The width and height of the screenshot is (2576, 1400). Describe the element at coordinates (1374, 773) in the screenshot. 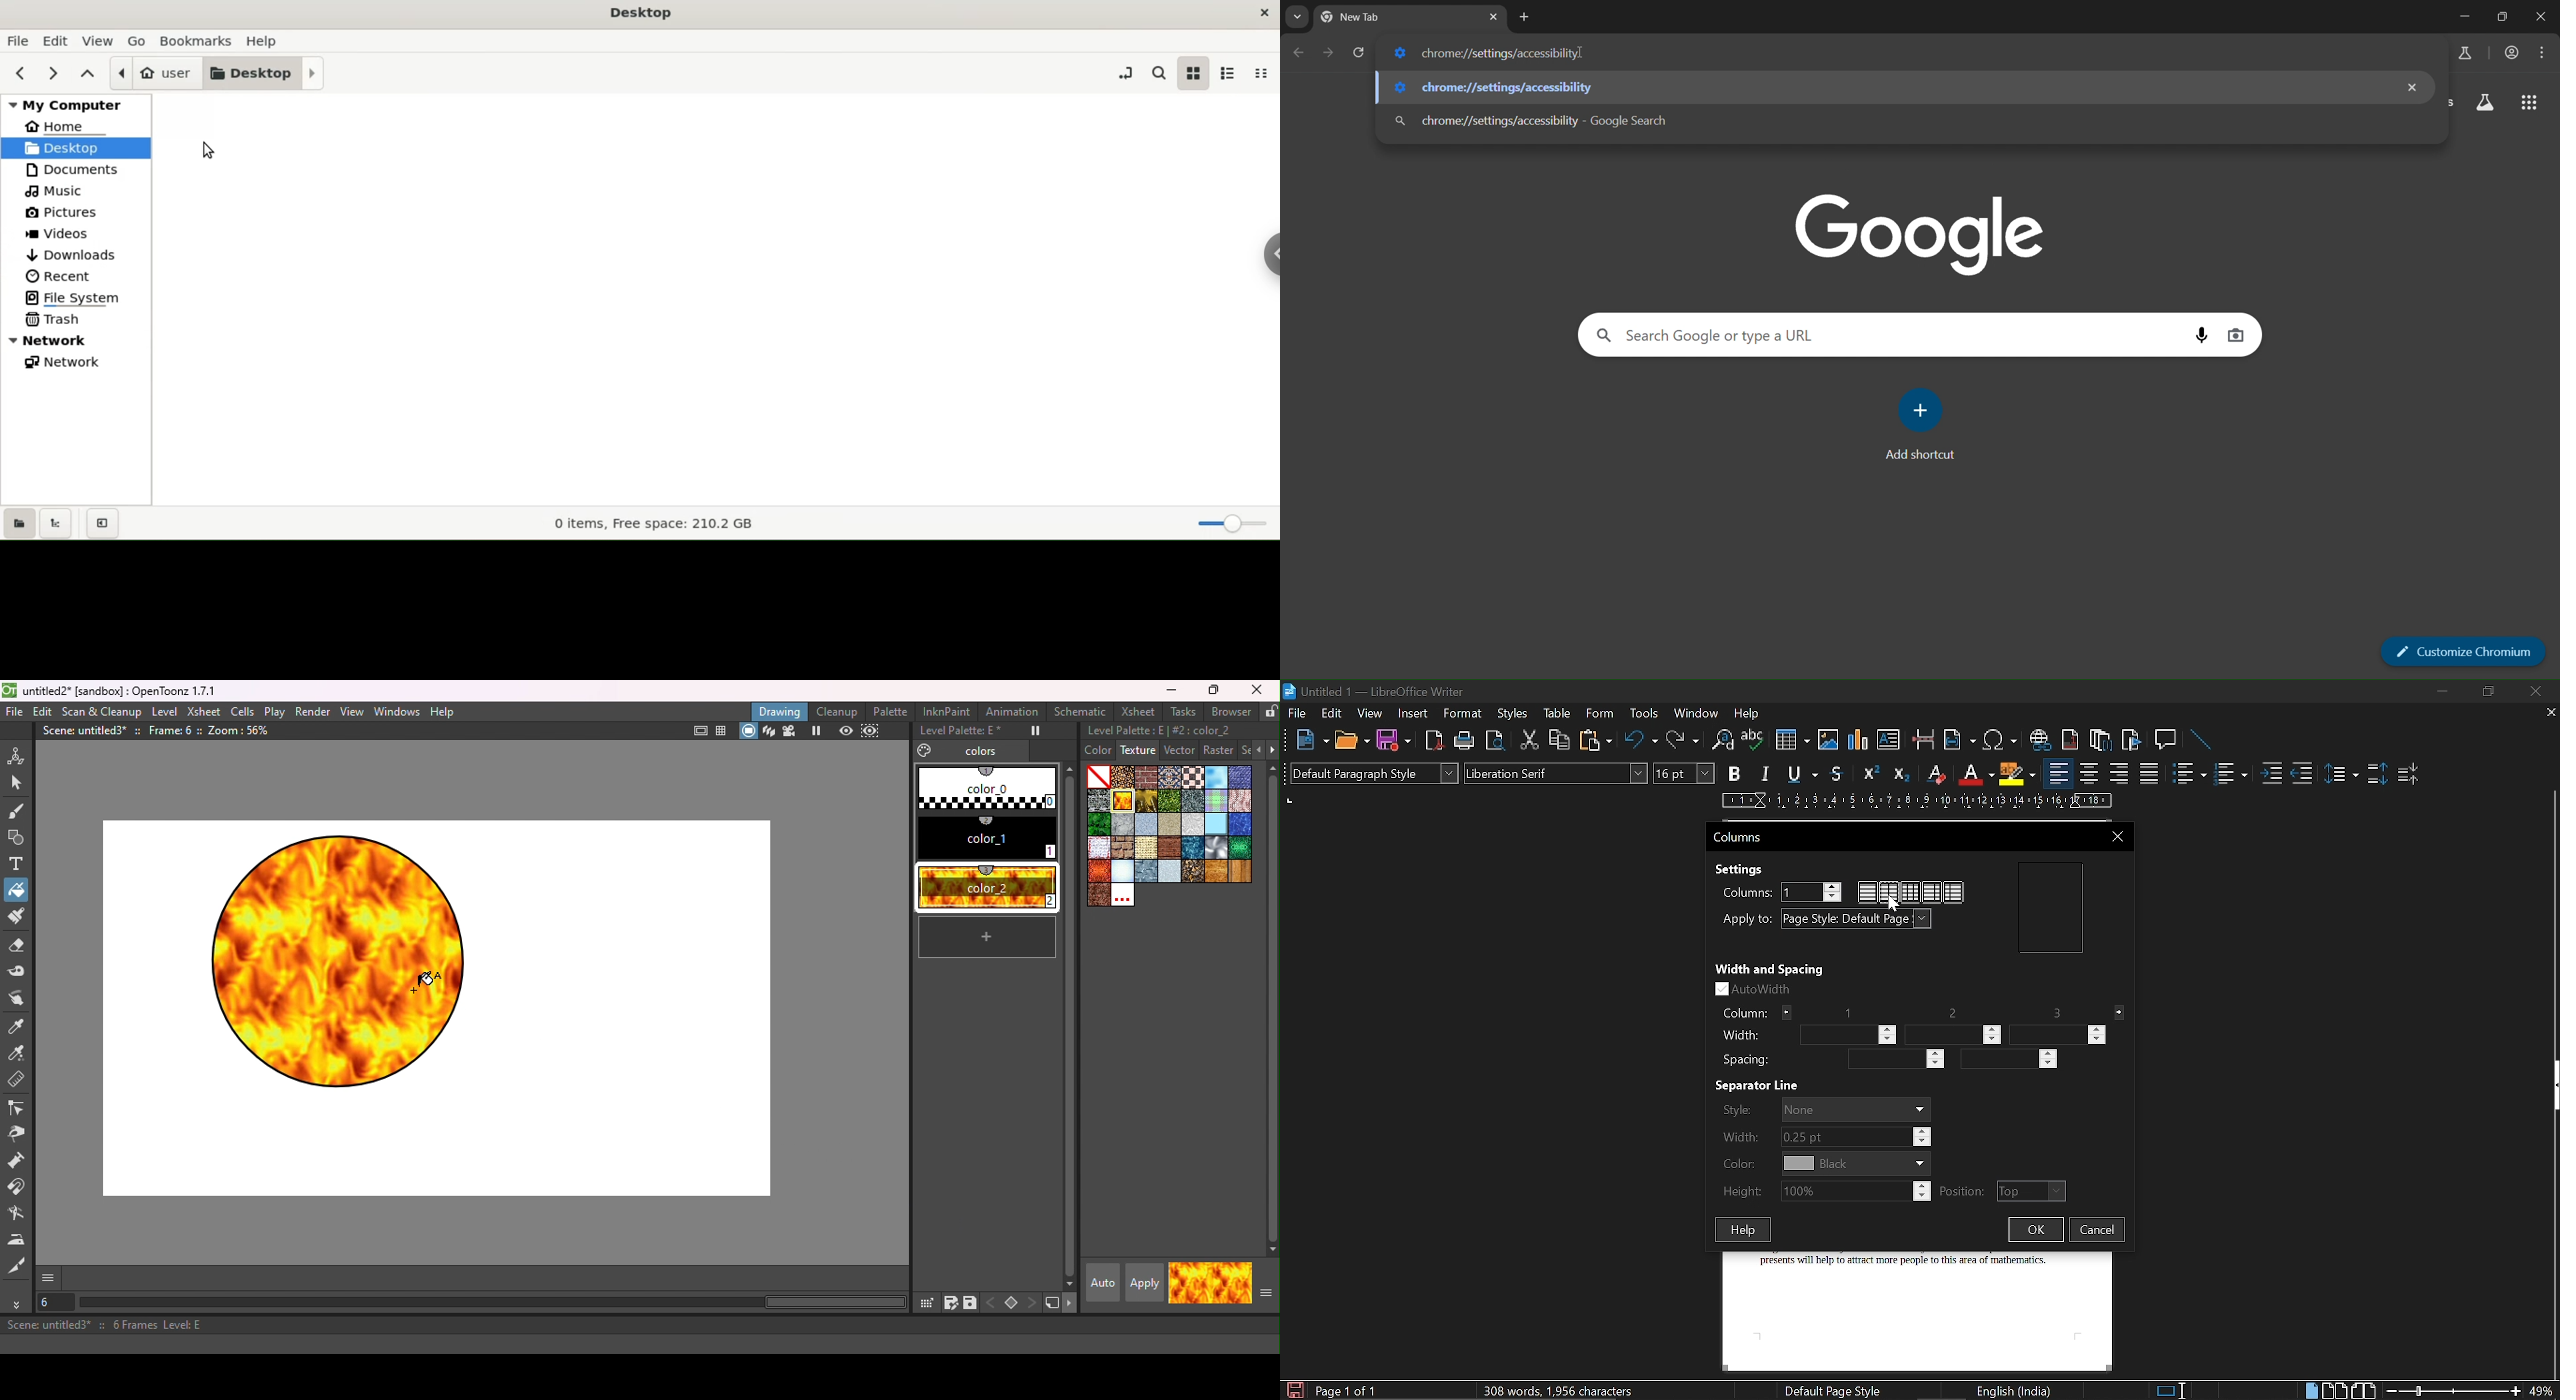

I see `Paragraph style` at that location.